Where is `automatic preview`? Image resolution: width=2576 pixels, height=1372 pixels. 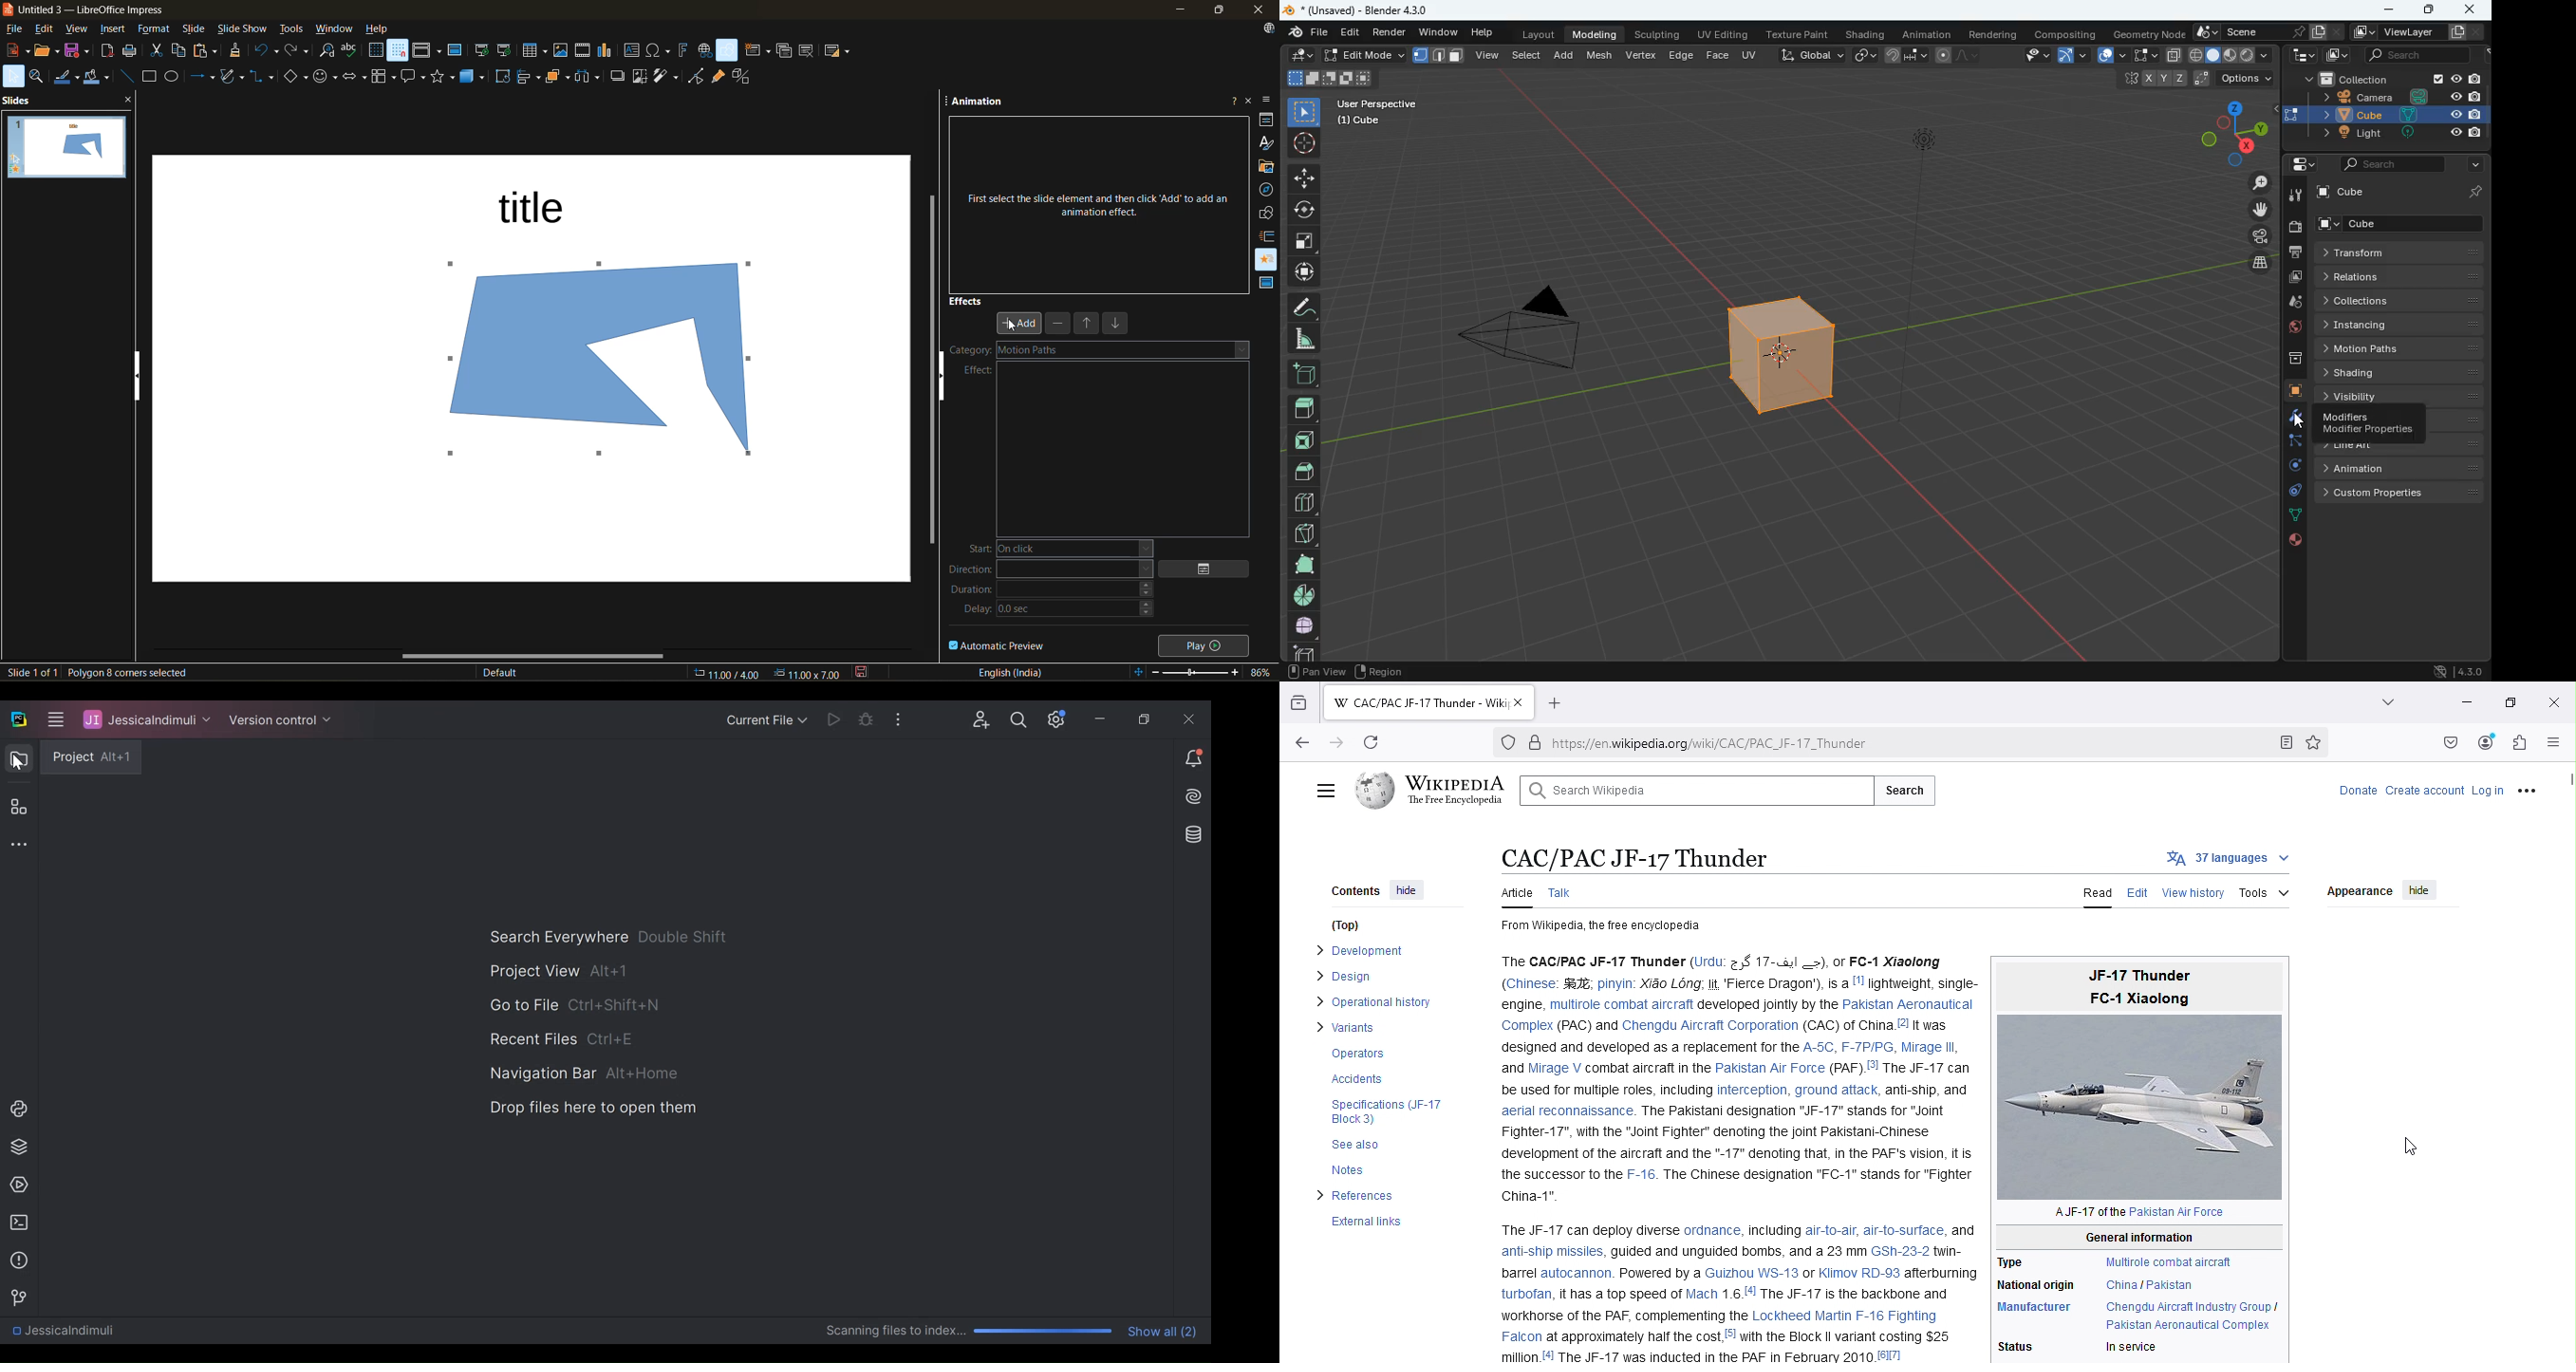 automatic preview is located at coordinates (999, 645).